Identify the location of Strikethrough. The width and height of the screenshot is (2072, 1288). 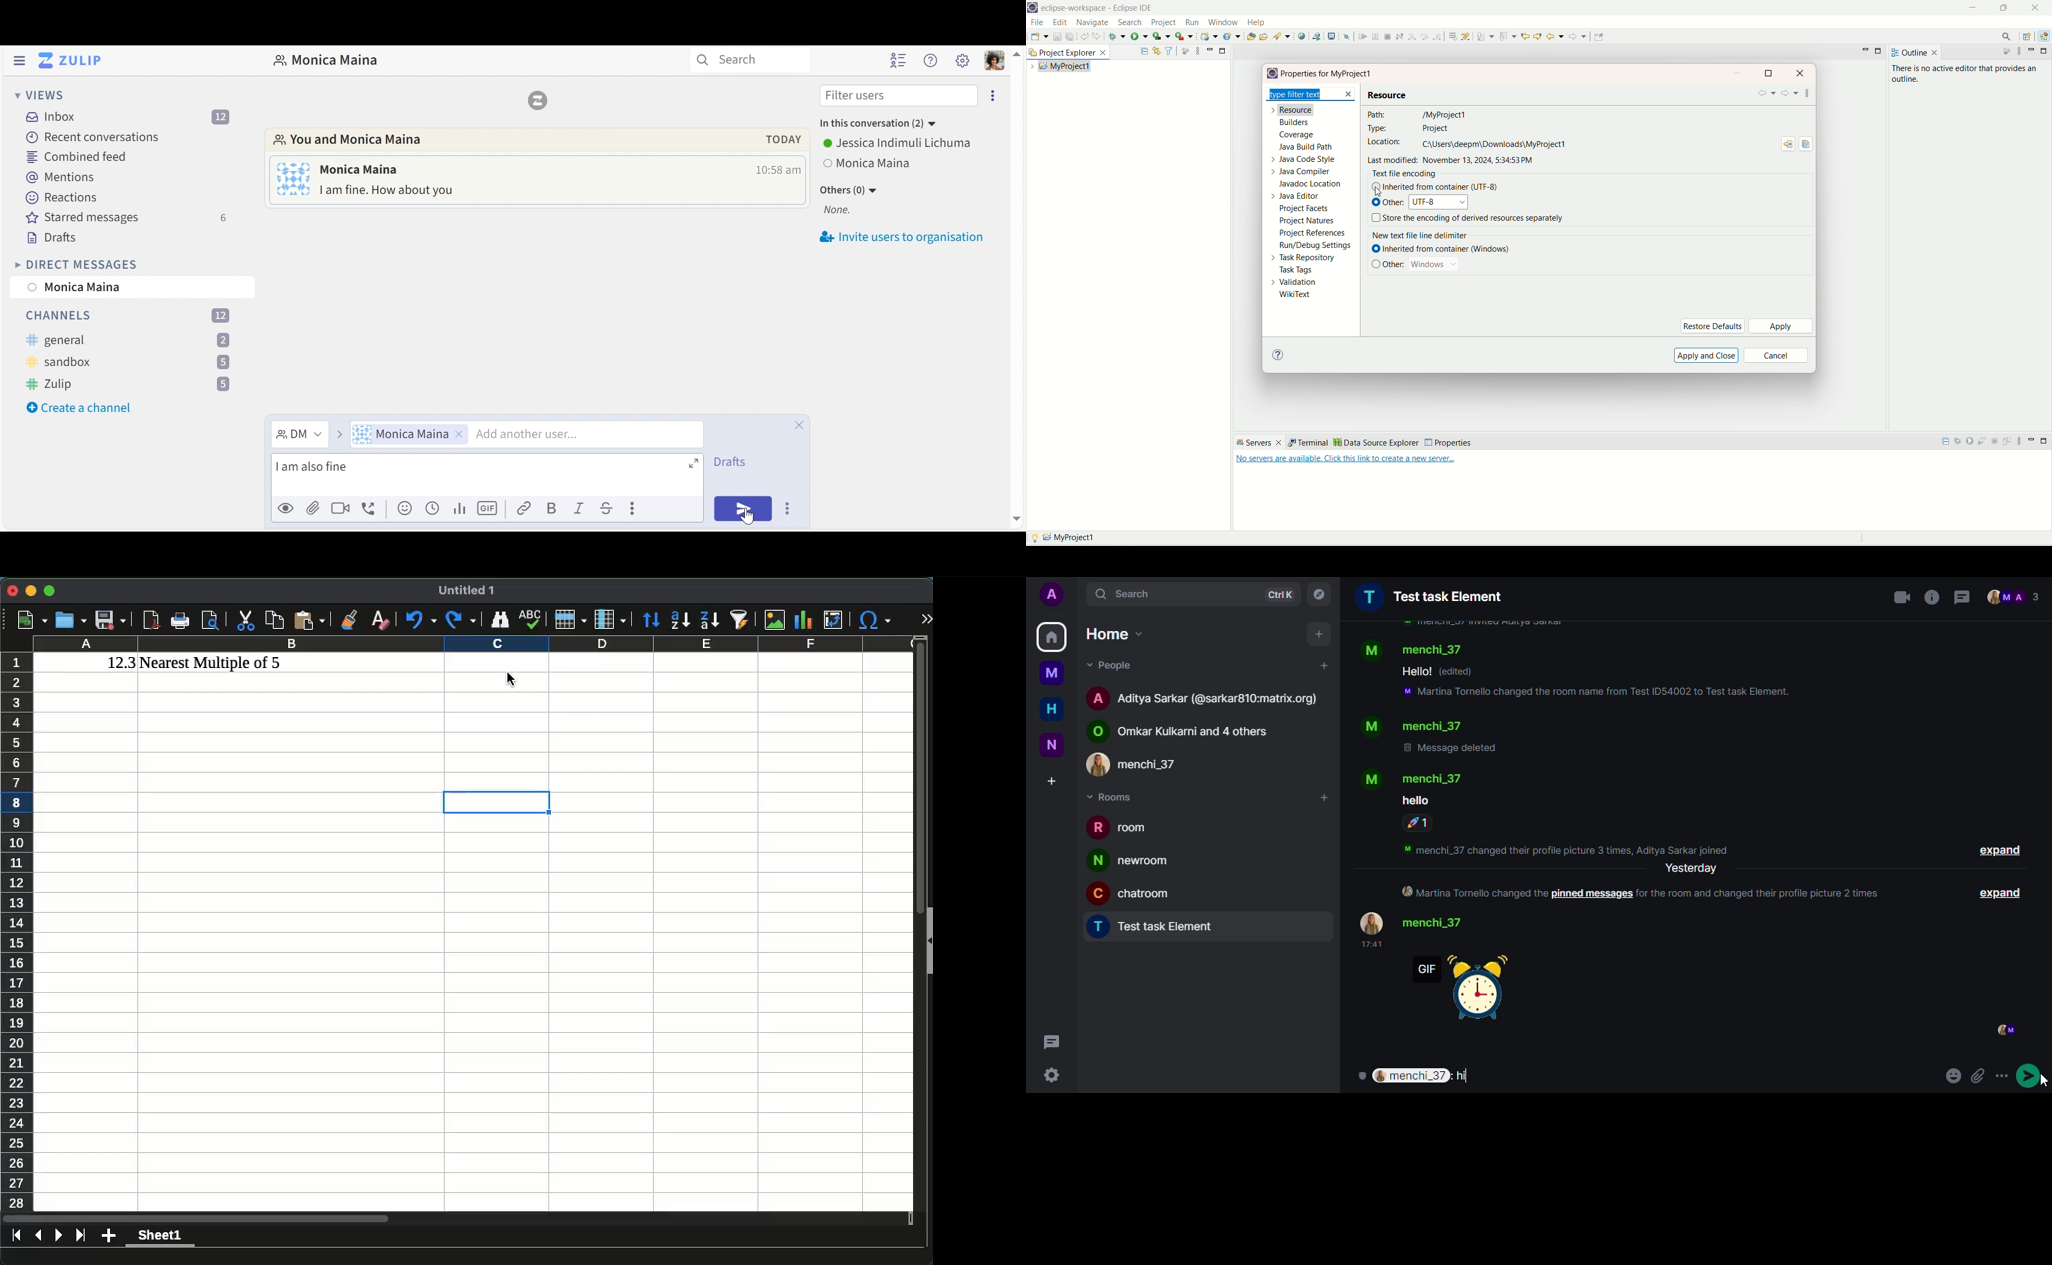
(607, 508).